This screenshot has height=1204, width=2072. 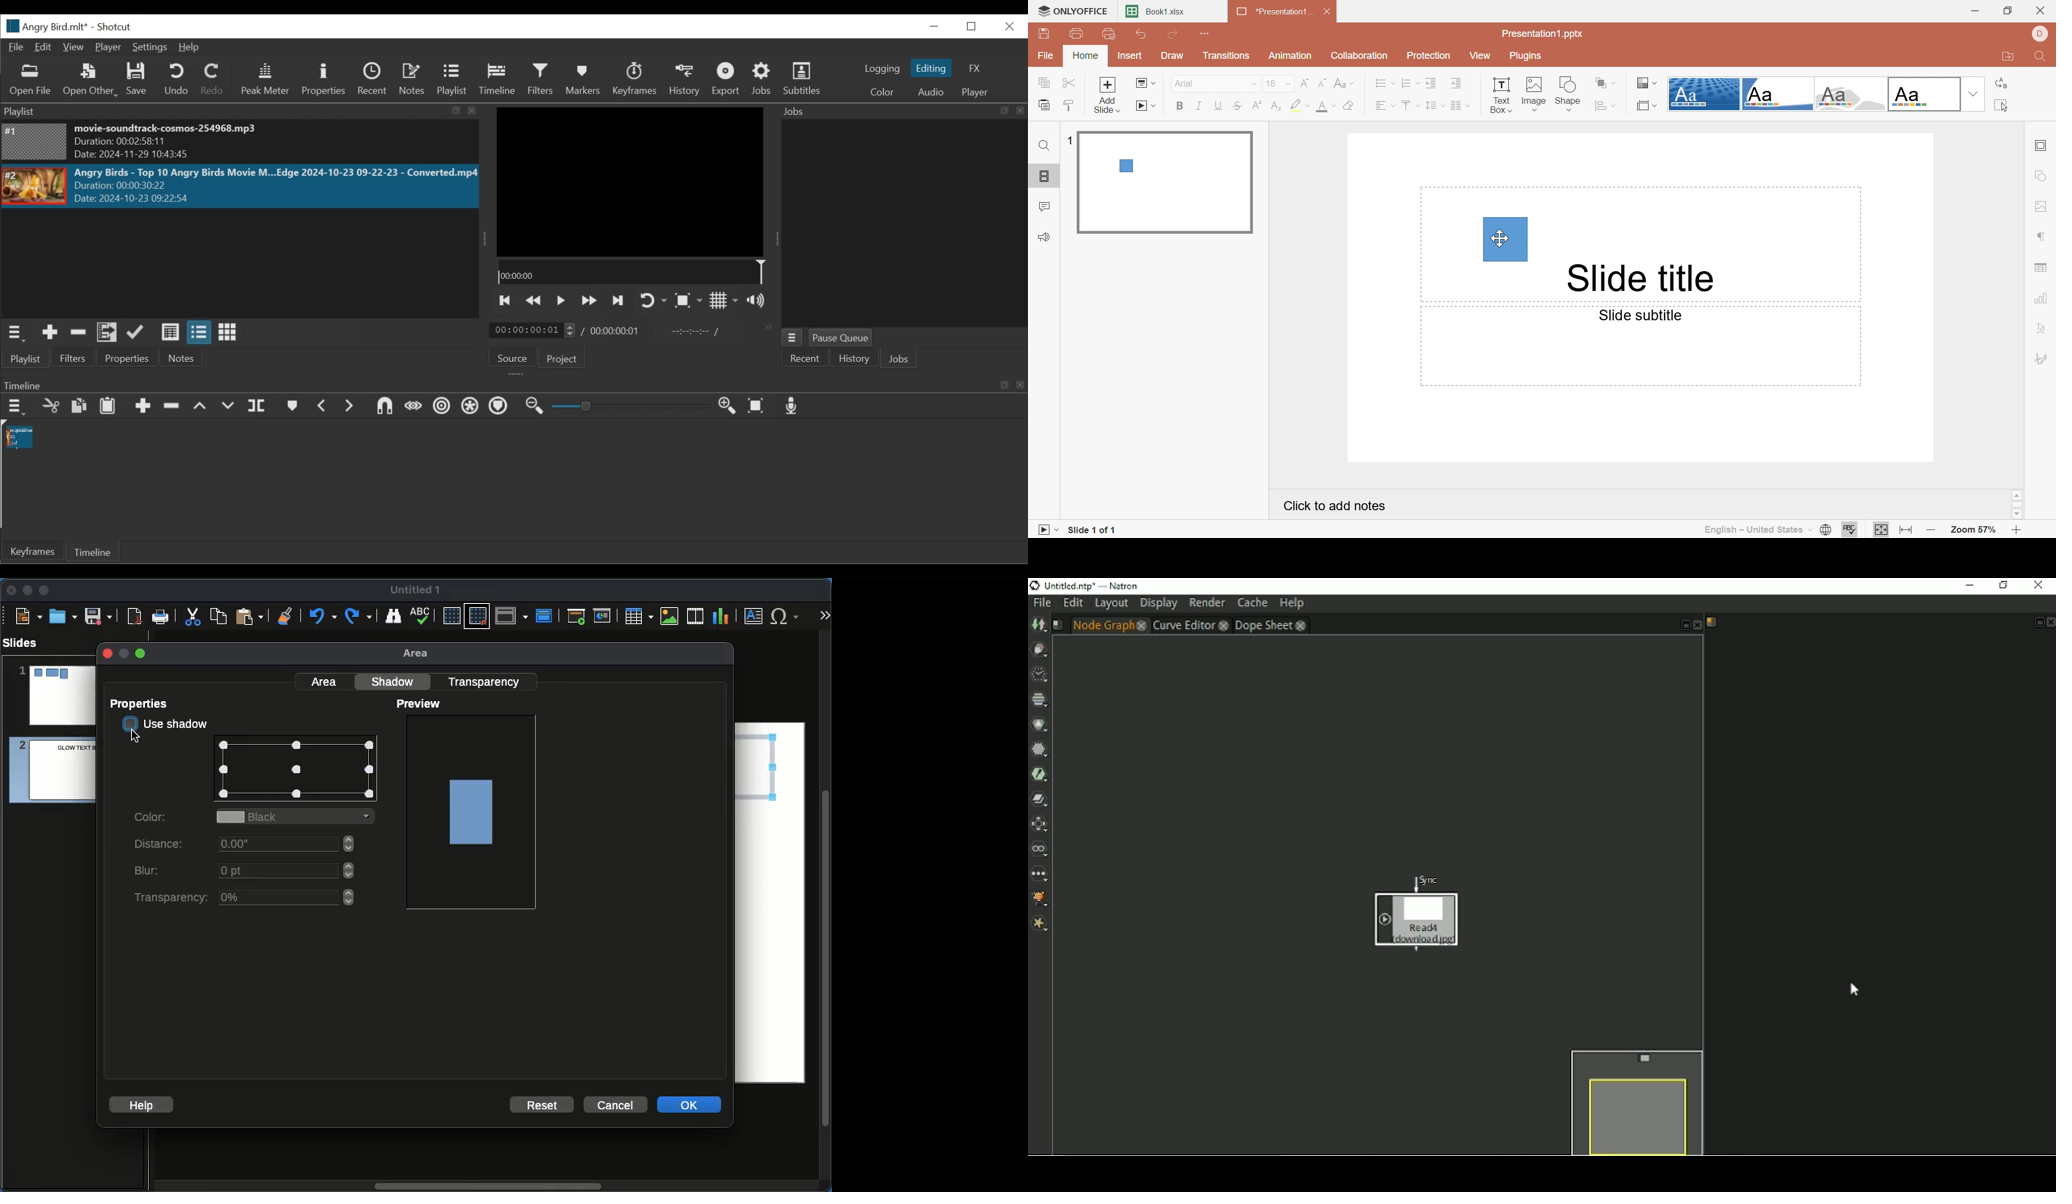 What do you see at coordinates (1044, 207) in the screenshot?
I see `Comments` at bounding box center [1044, 207].